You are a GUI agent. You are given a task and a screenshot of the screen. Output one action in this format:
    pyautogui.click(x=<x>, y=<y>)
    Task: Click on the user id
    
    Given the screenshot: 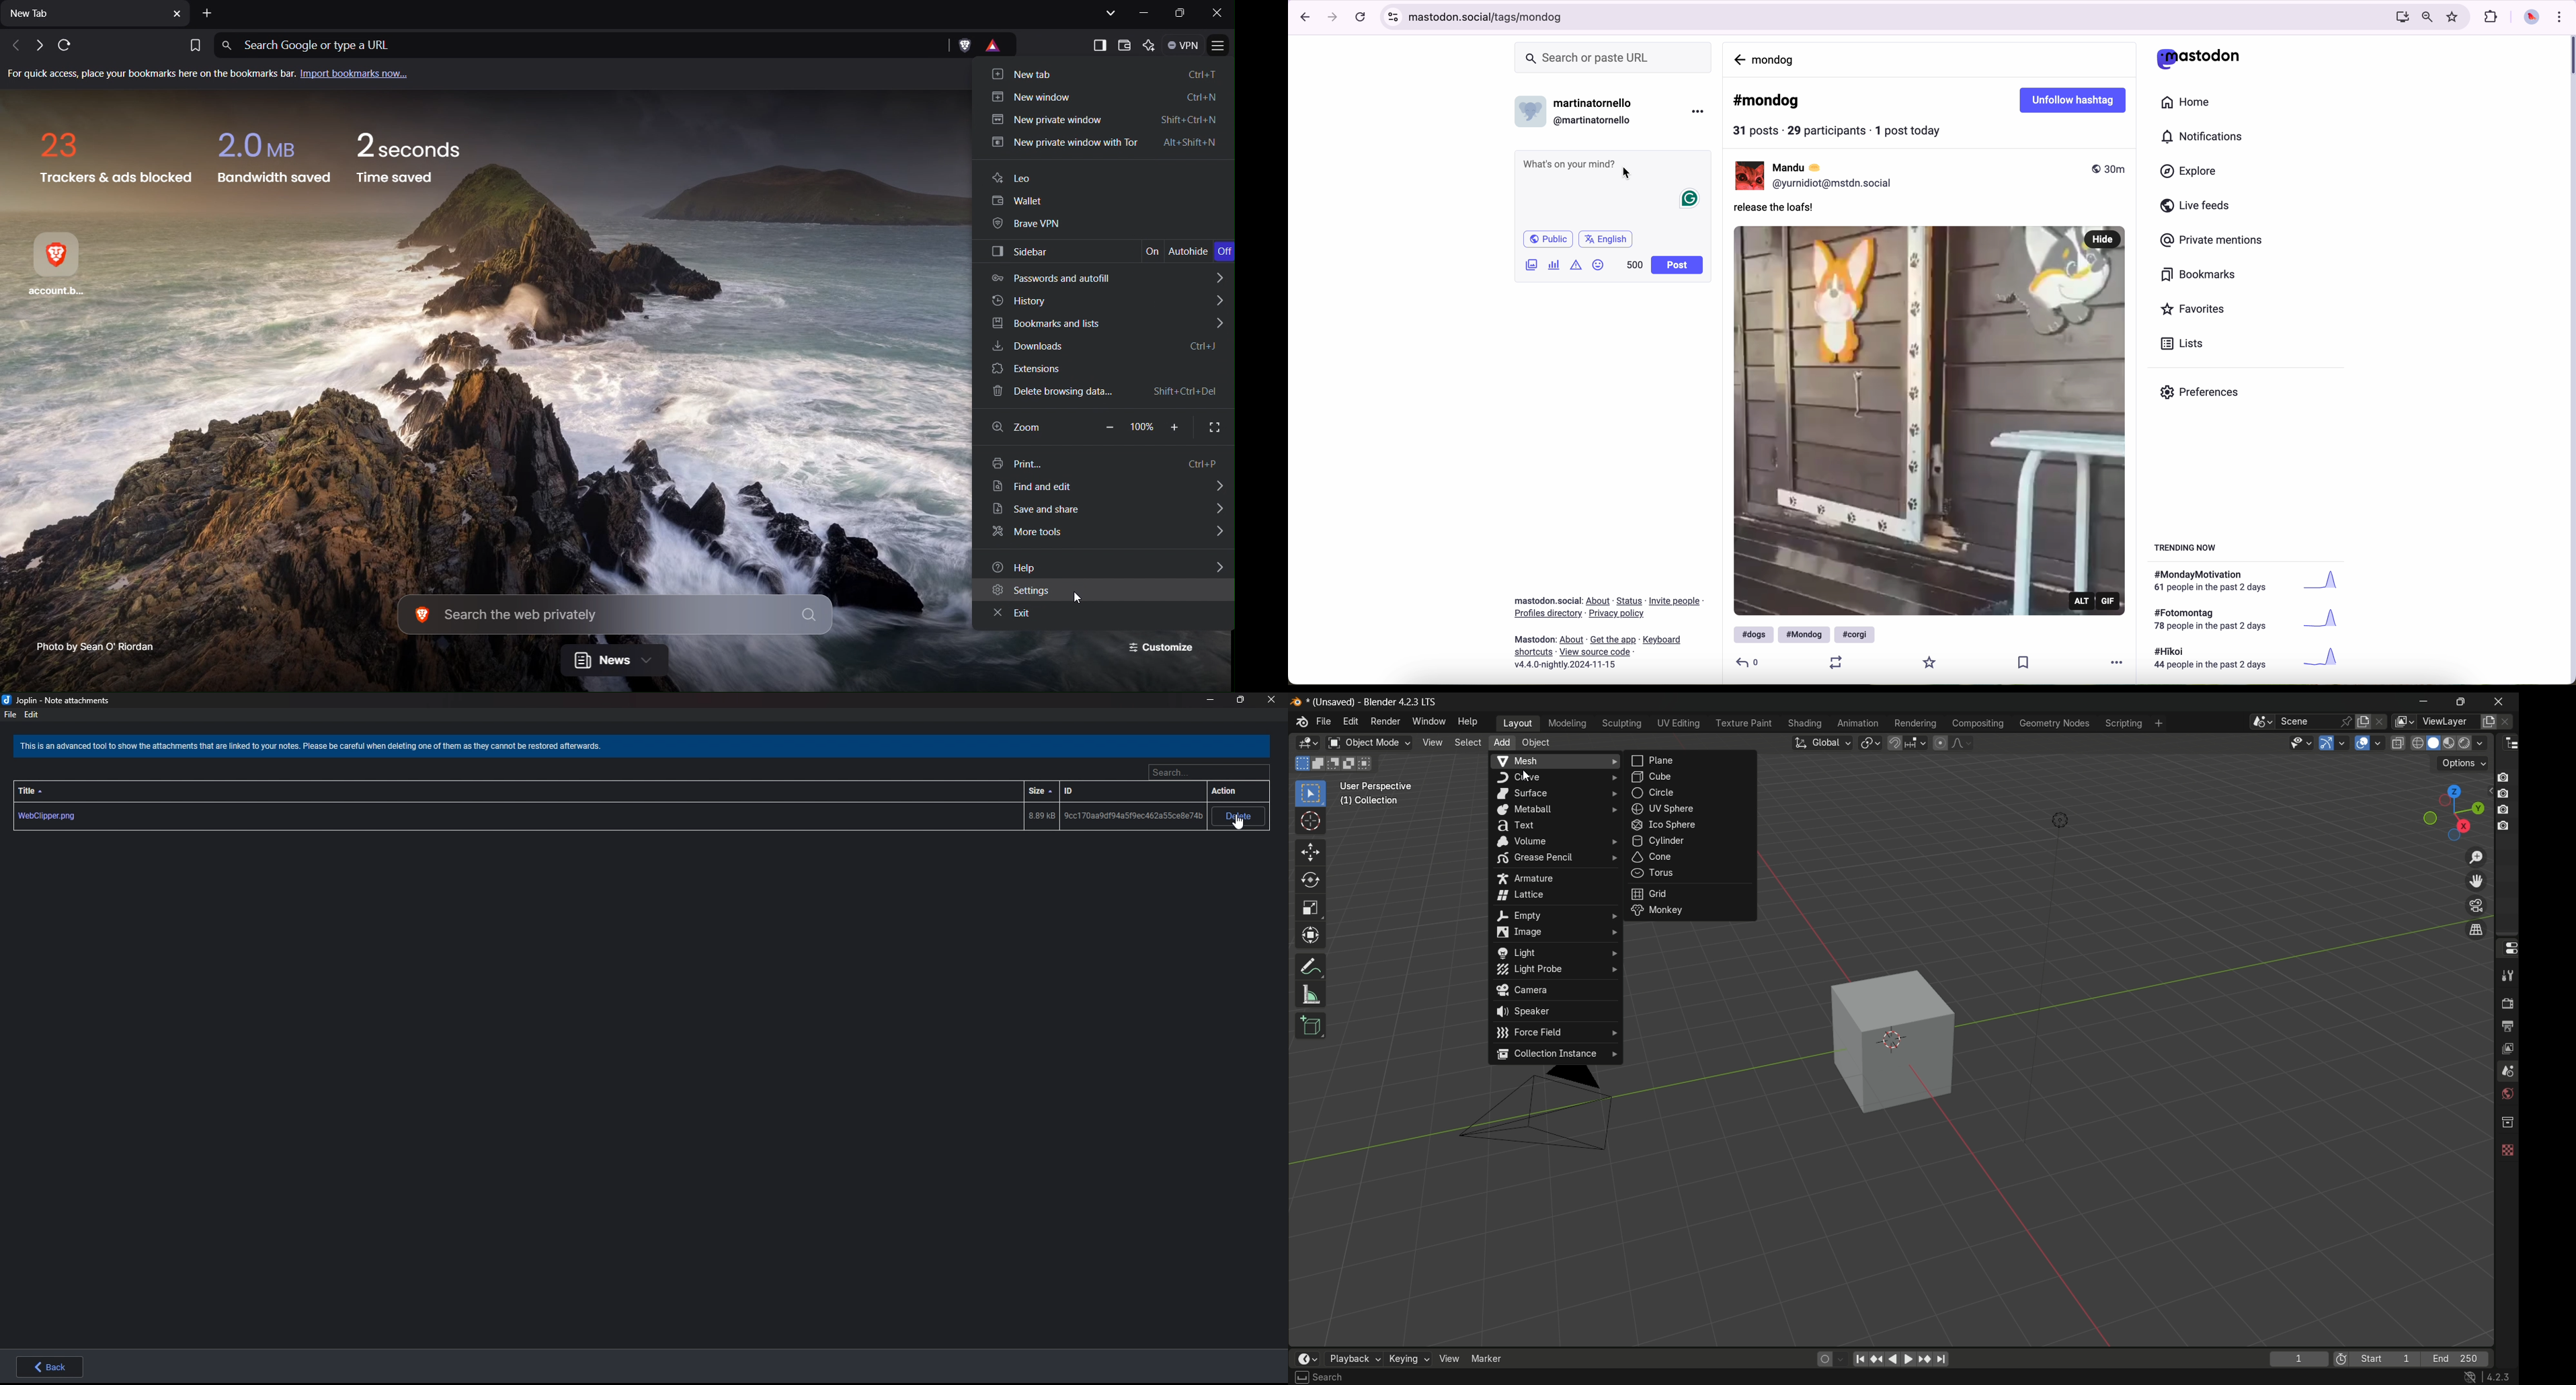 What is the action you would take?
    pyautogui.click(x=1596, y=120)
    